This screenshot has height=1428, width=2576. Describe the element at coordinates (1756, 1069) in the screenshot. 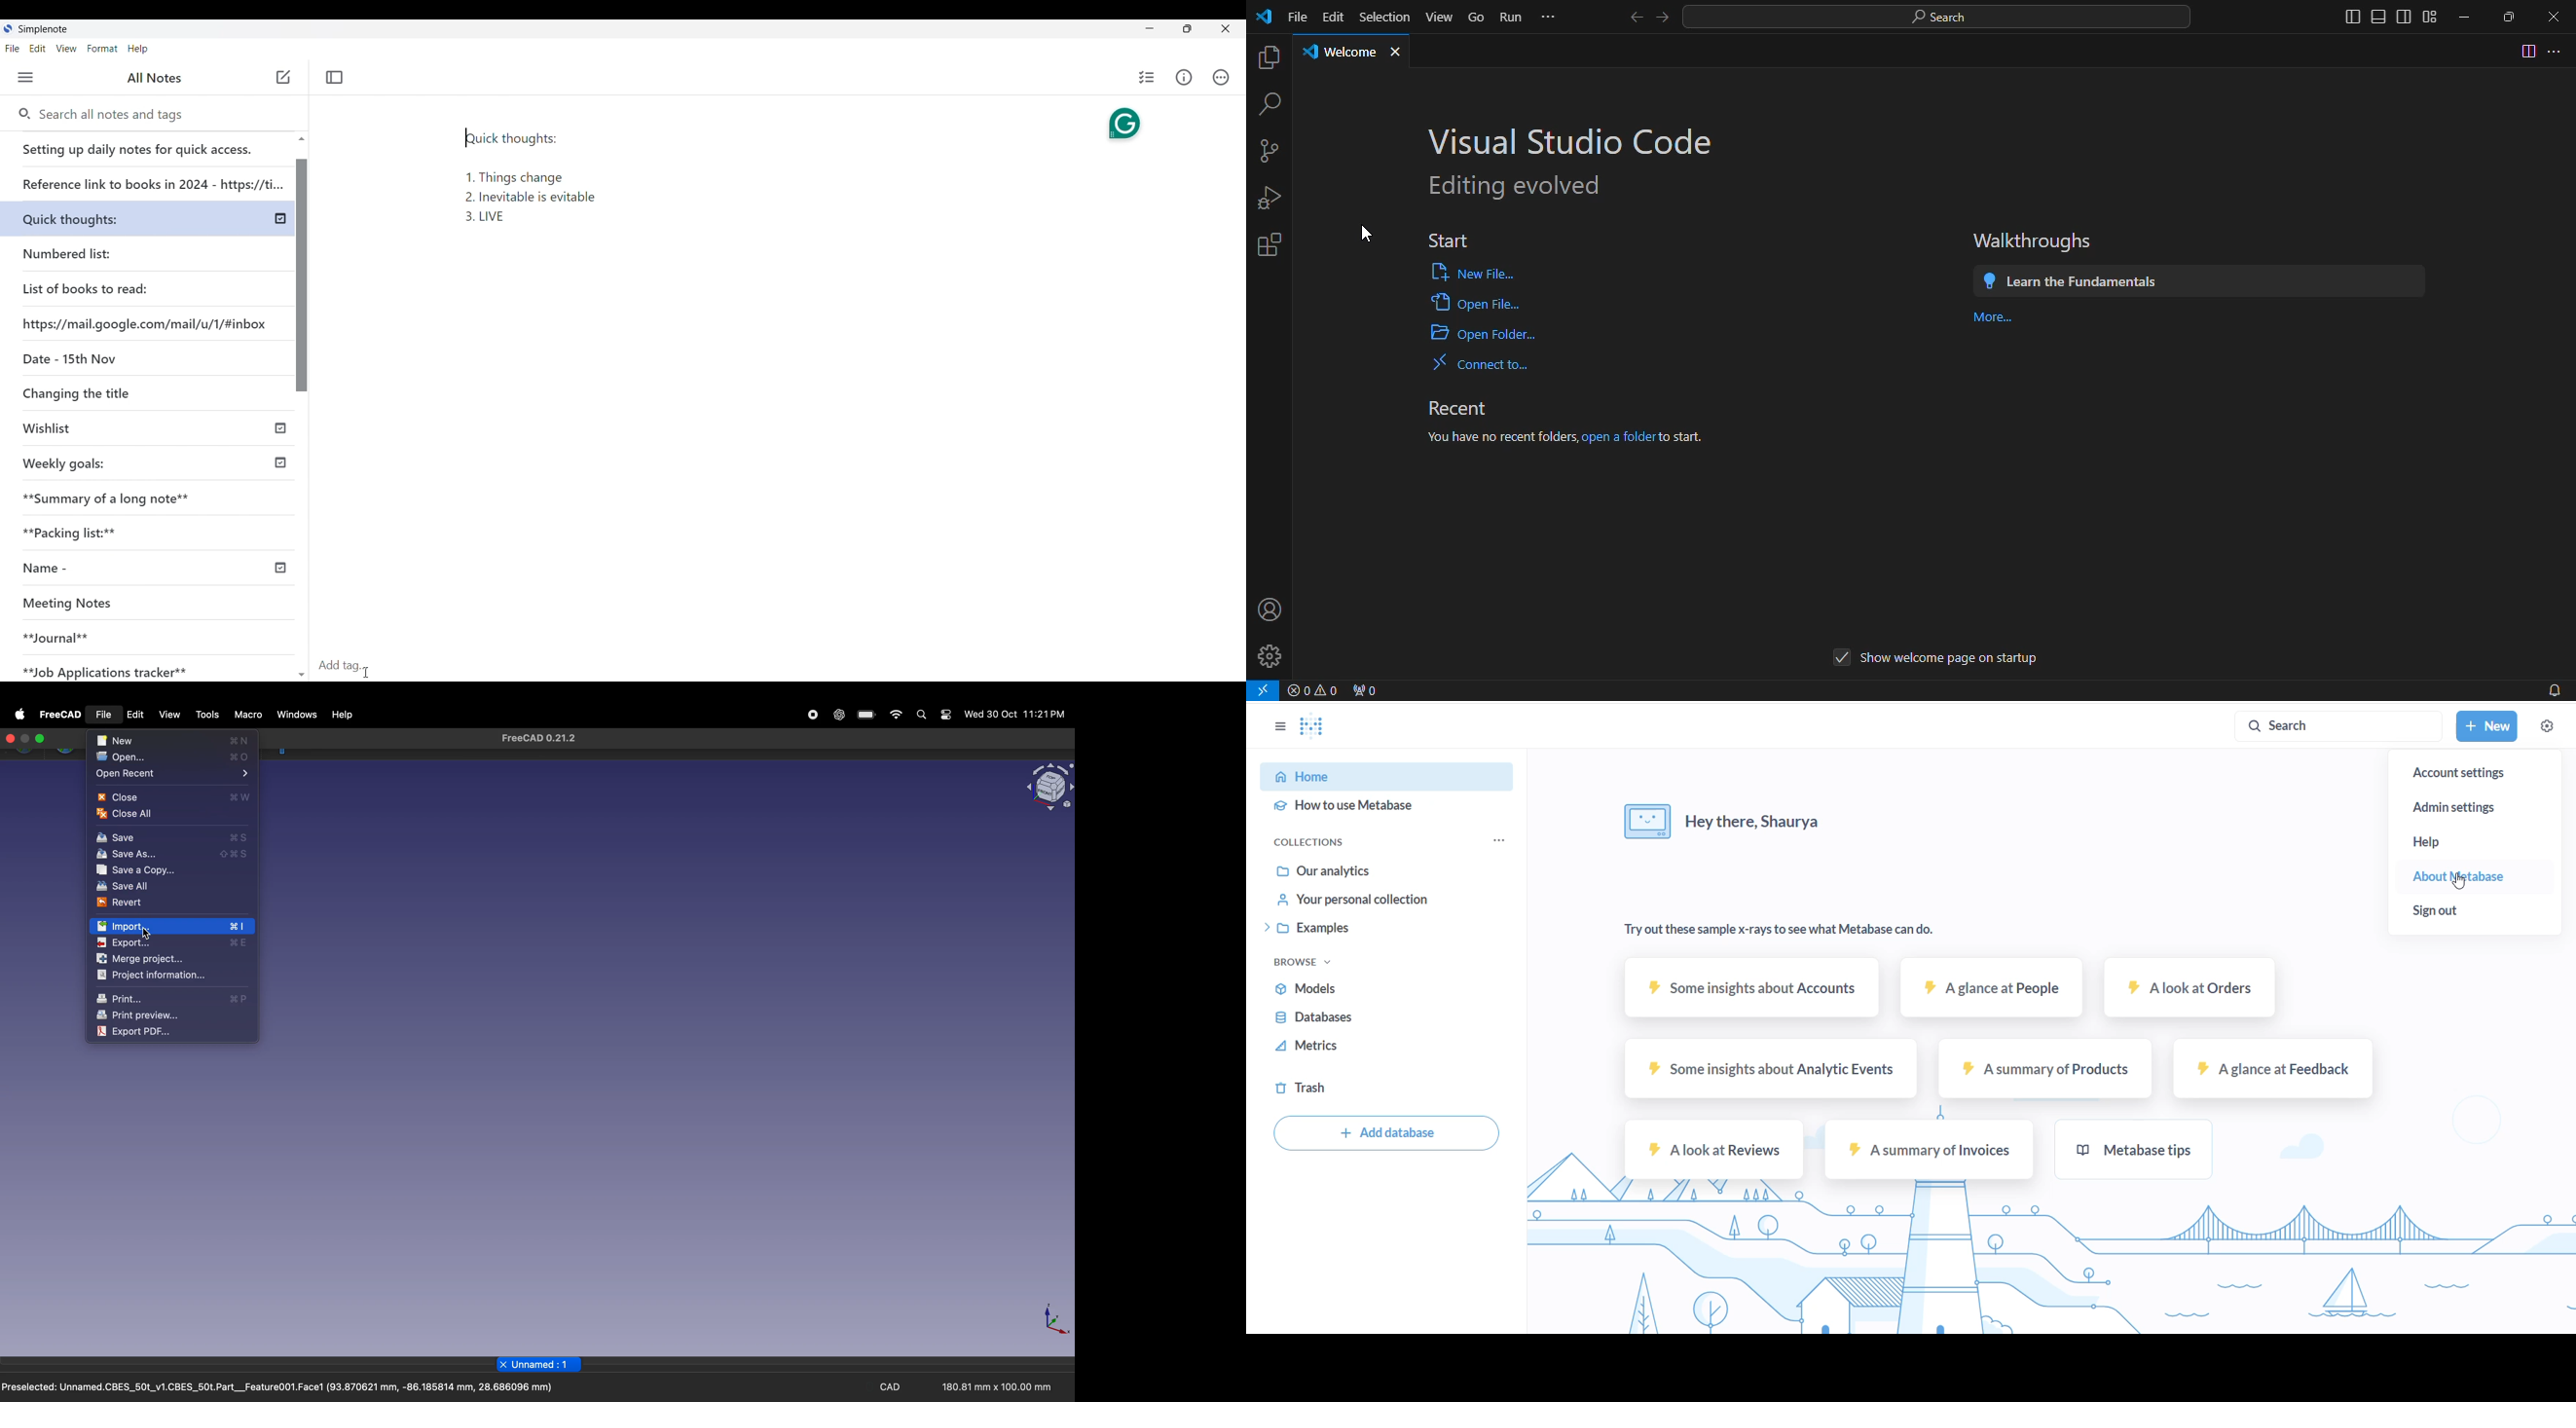

I see `some insights about analytic events` at that location.